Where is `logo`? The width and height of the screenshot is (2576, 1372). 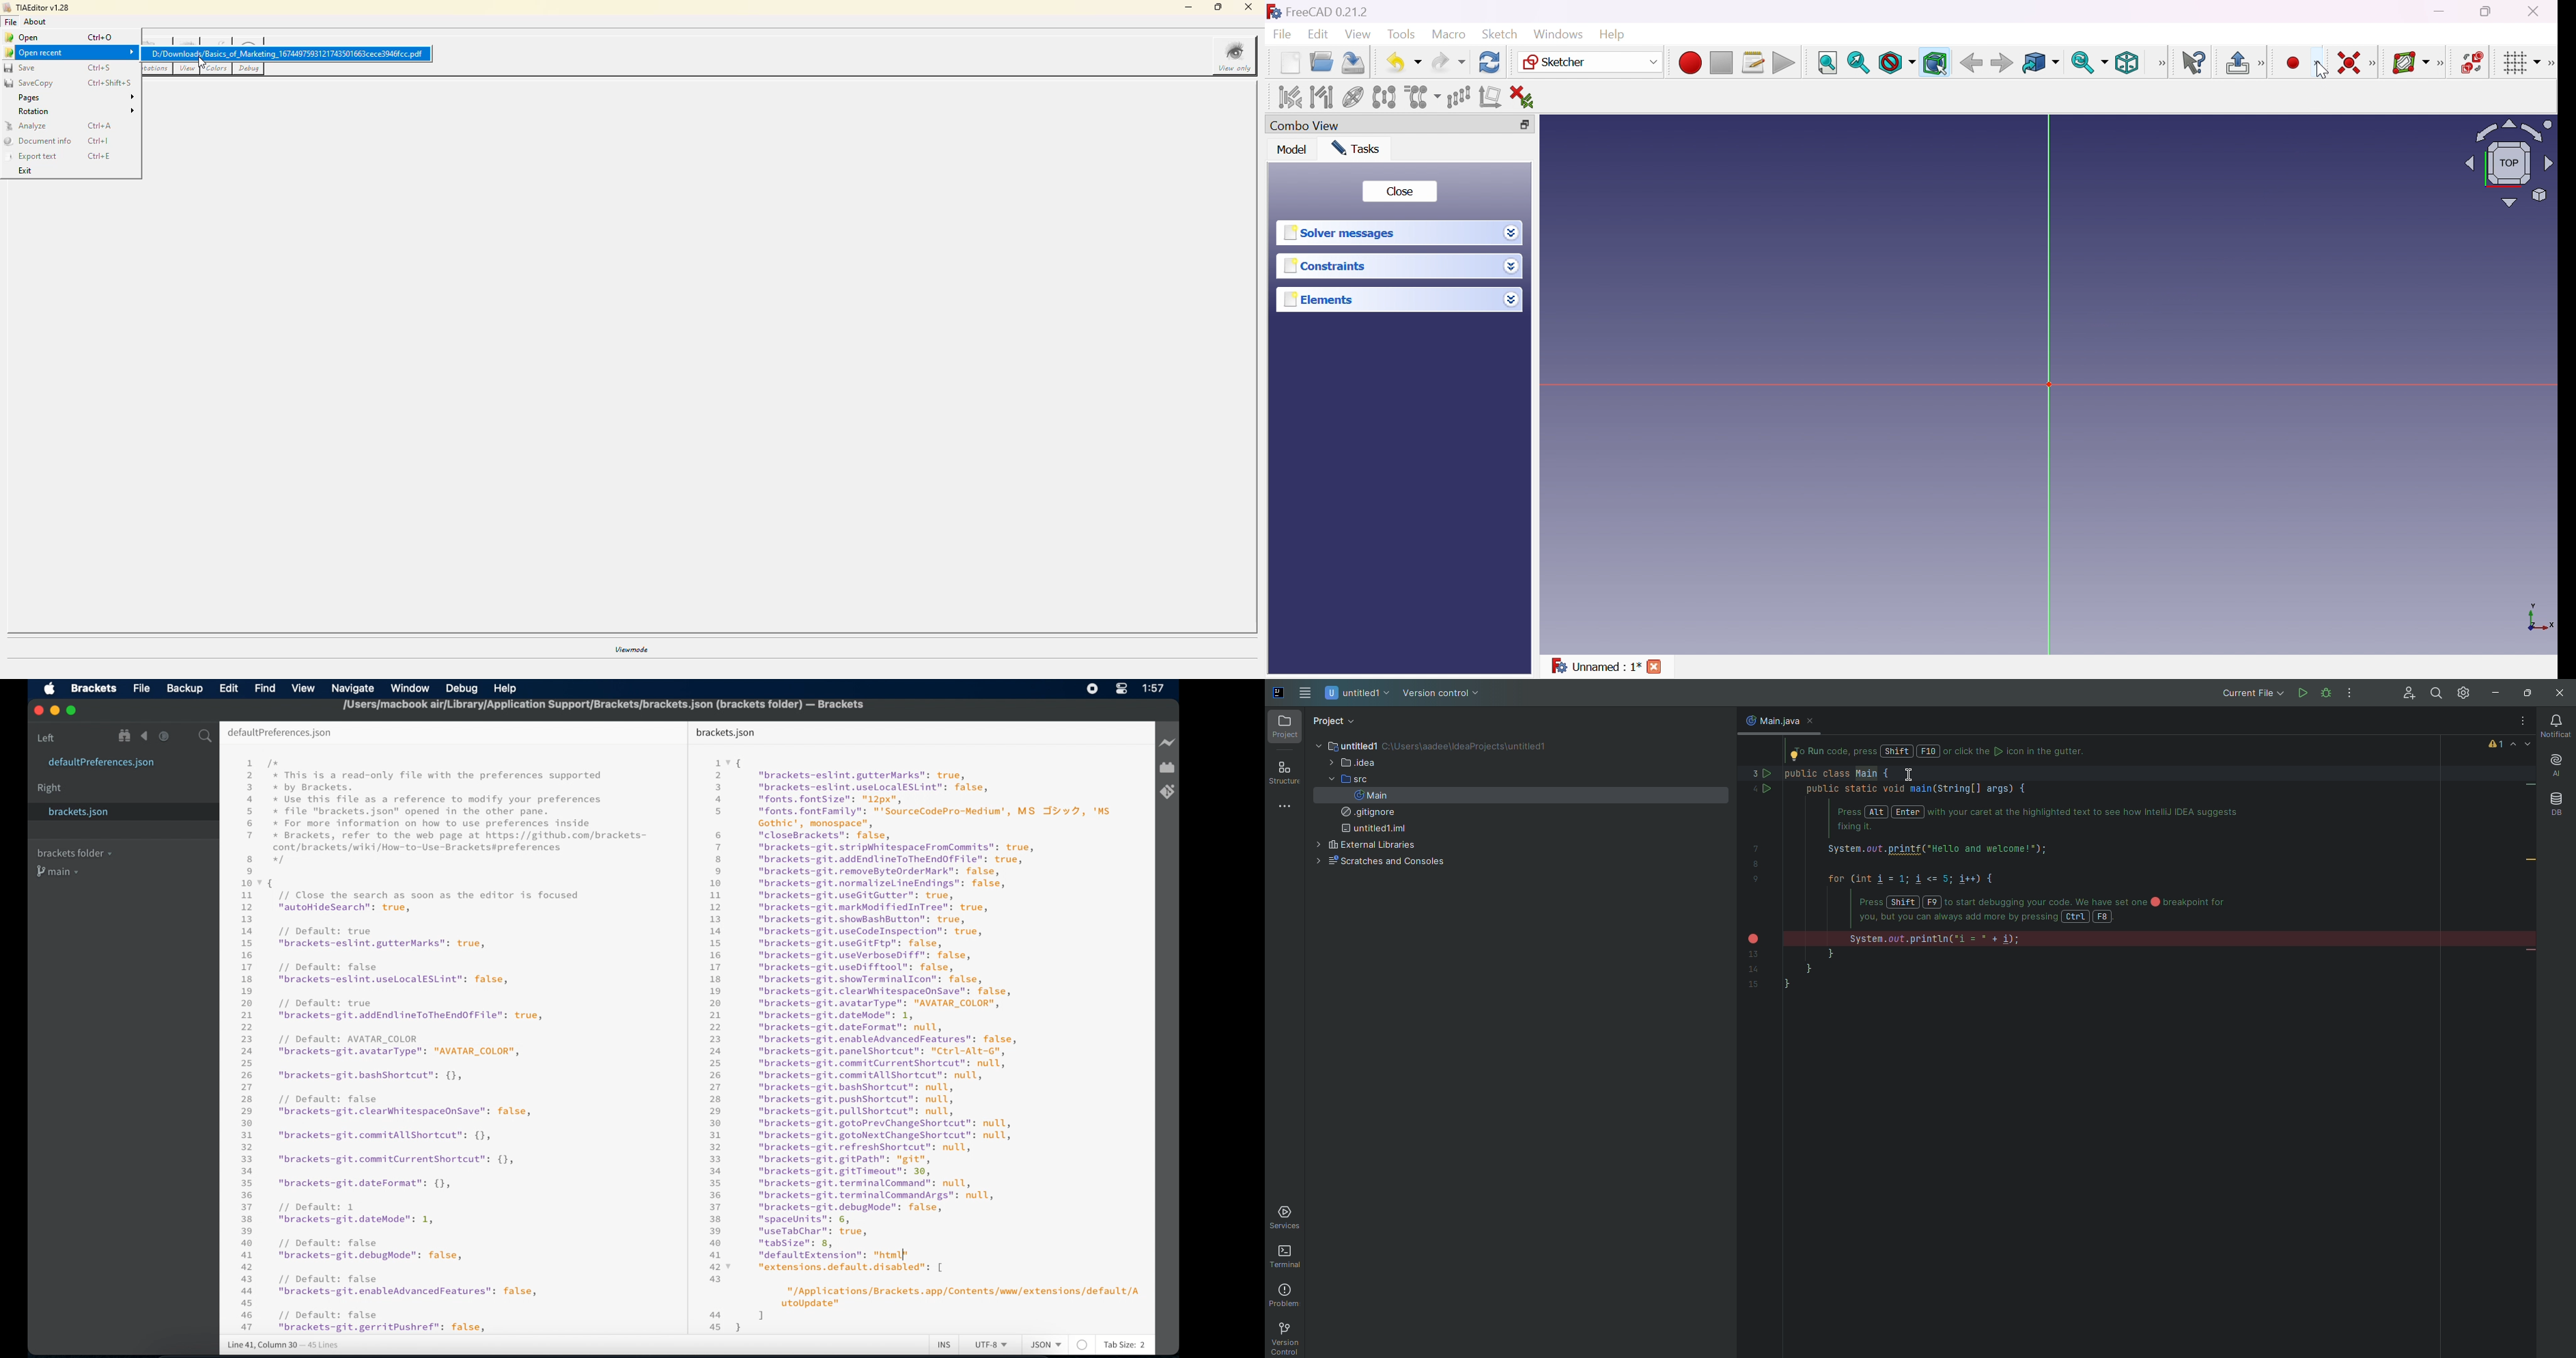
logo is located at coordinates (1274, 10).